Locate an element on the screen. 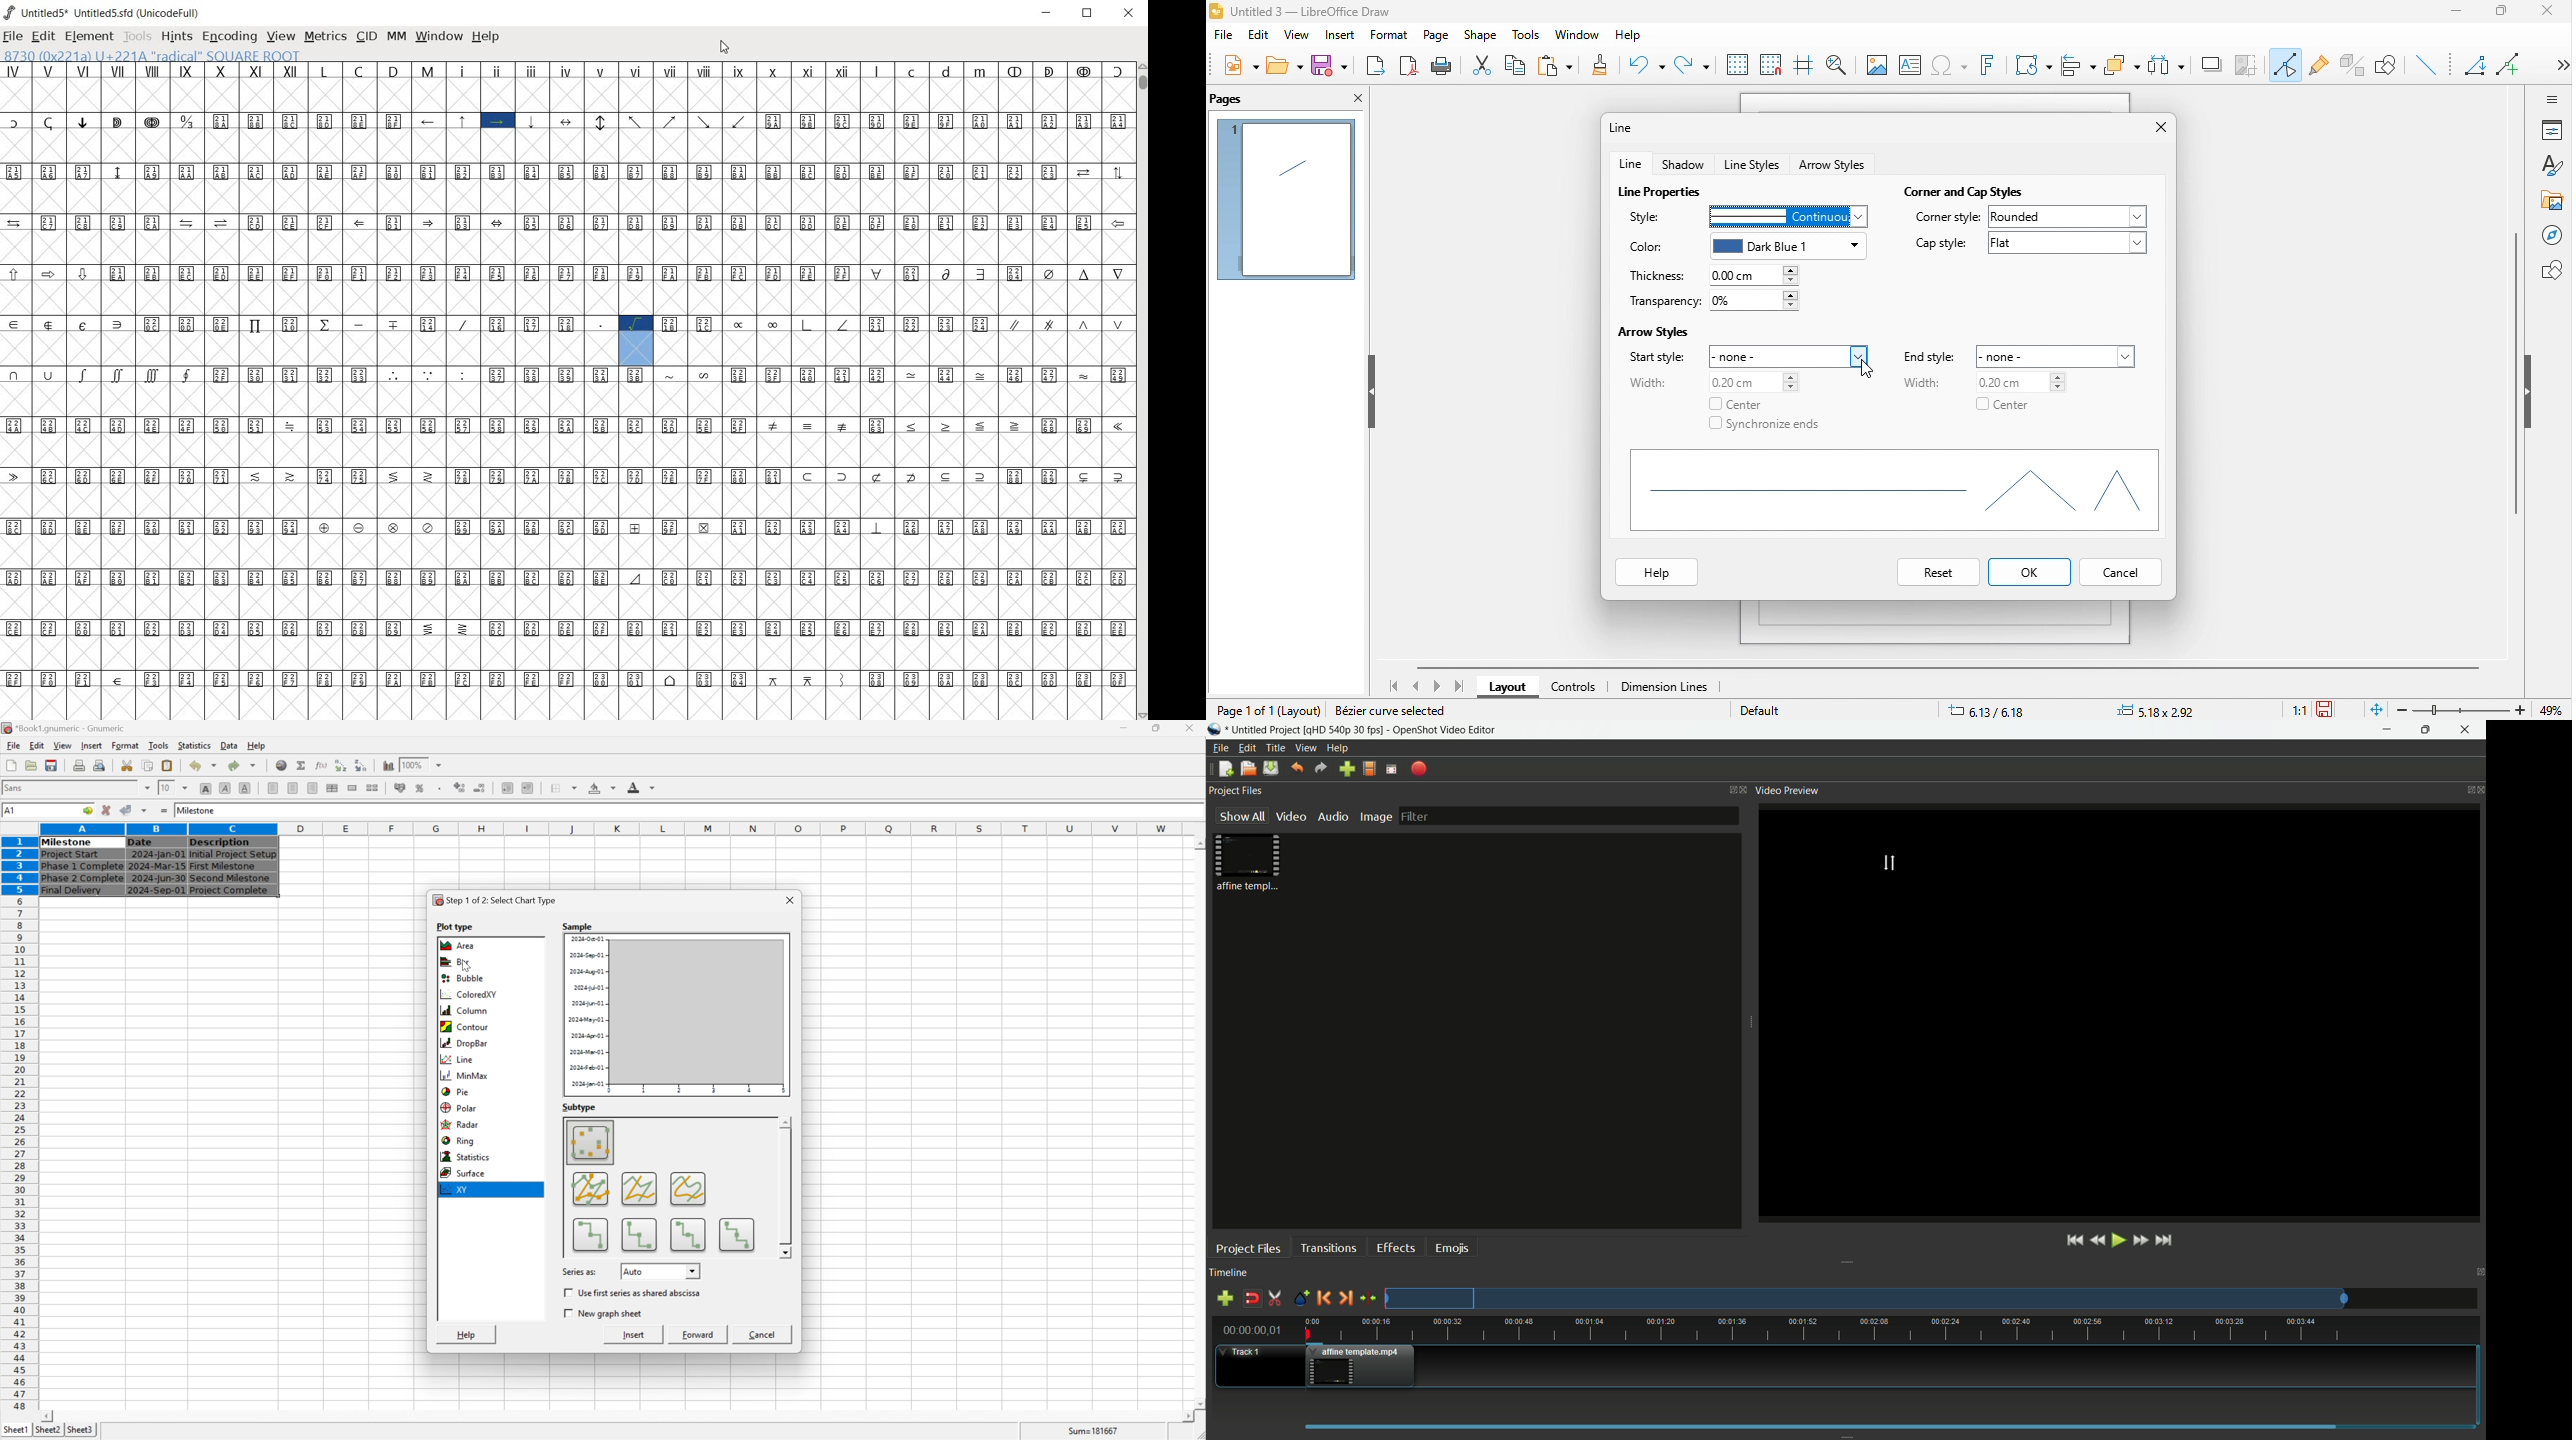  Bezier curve selected is located at coordinates (1397, 712).